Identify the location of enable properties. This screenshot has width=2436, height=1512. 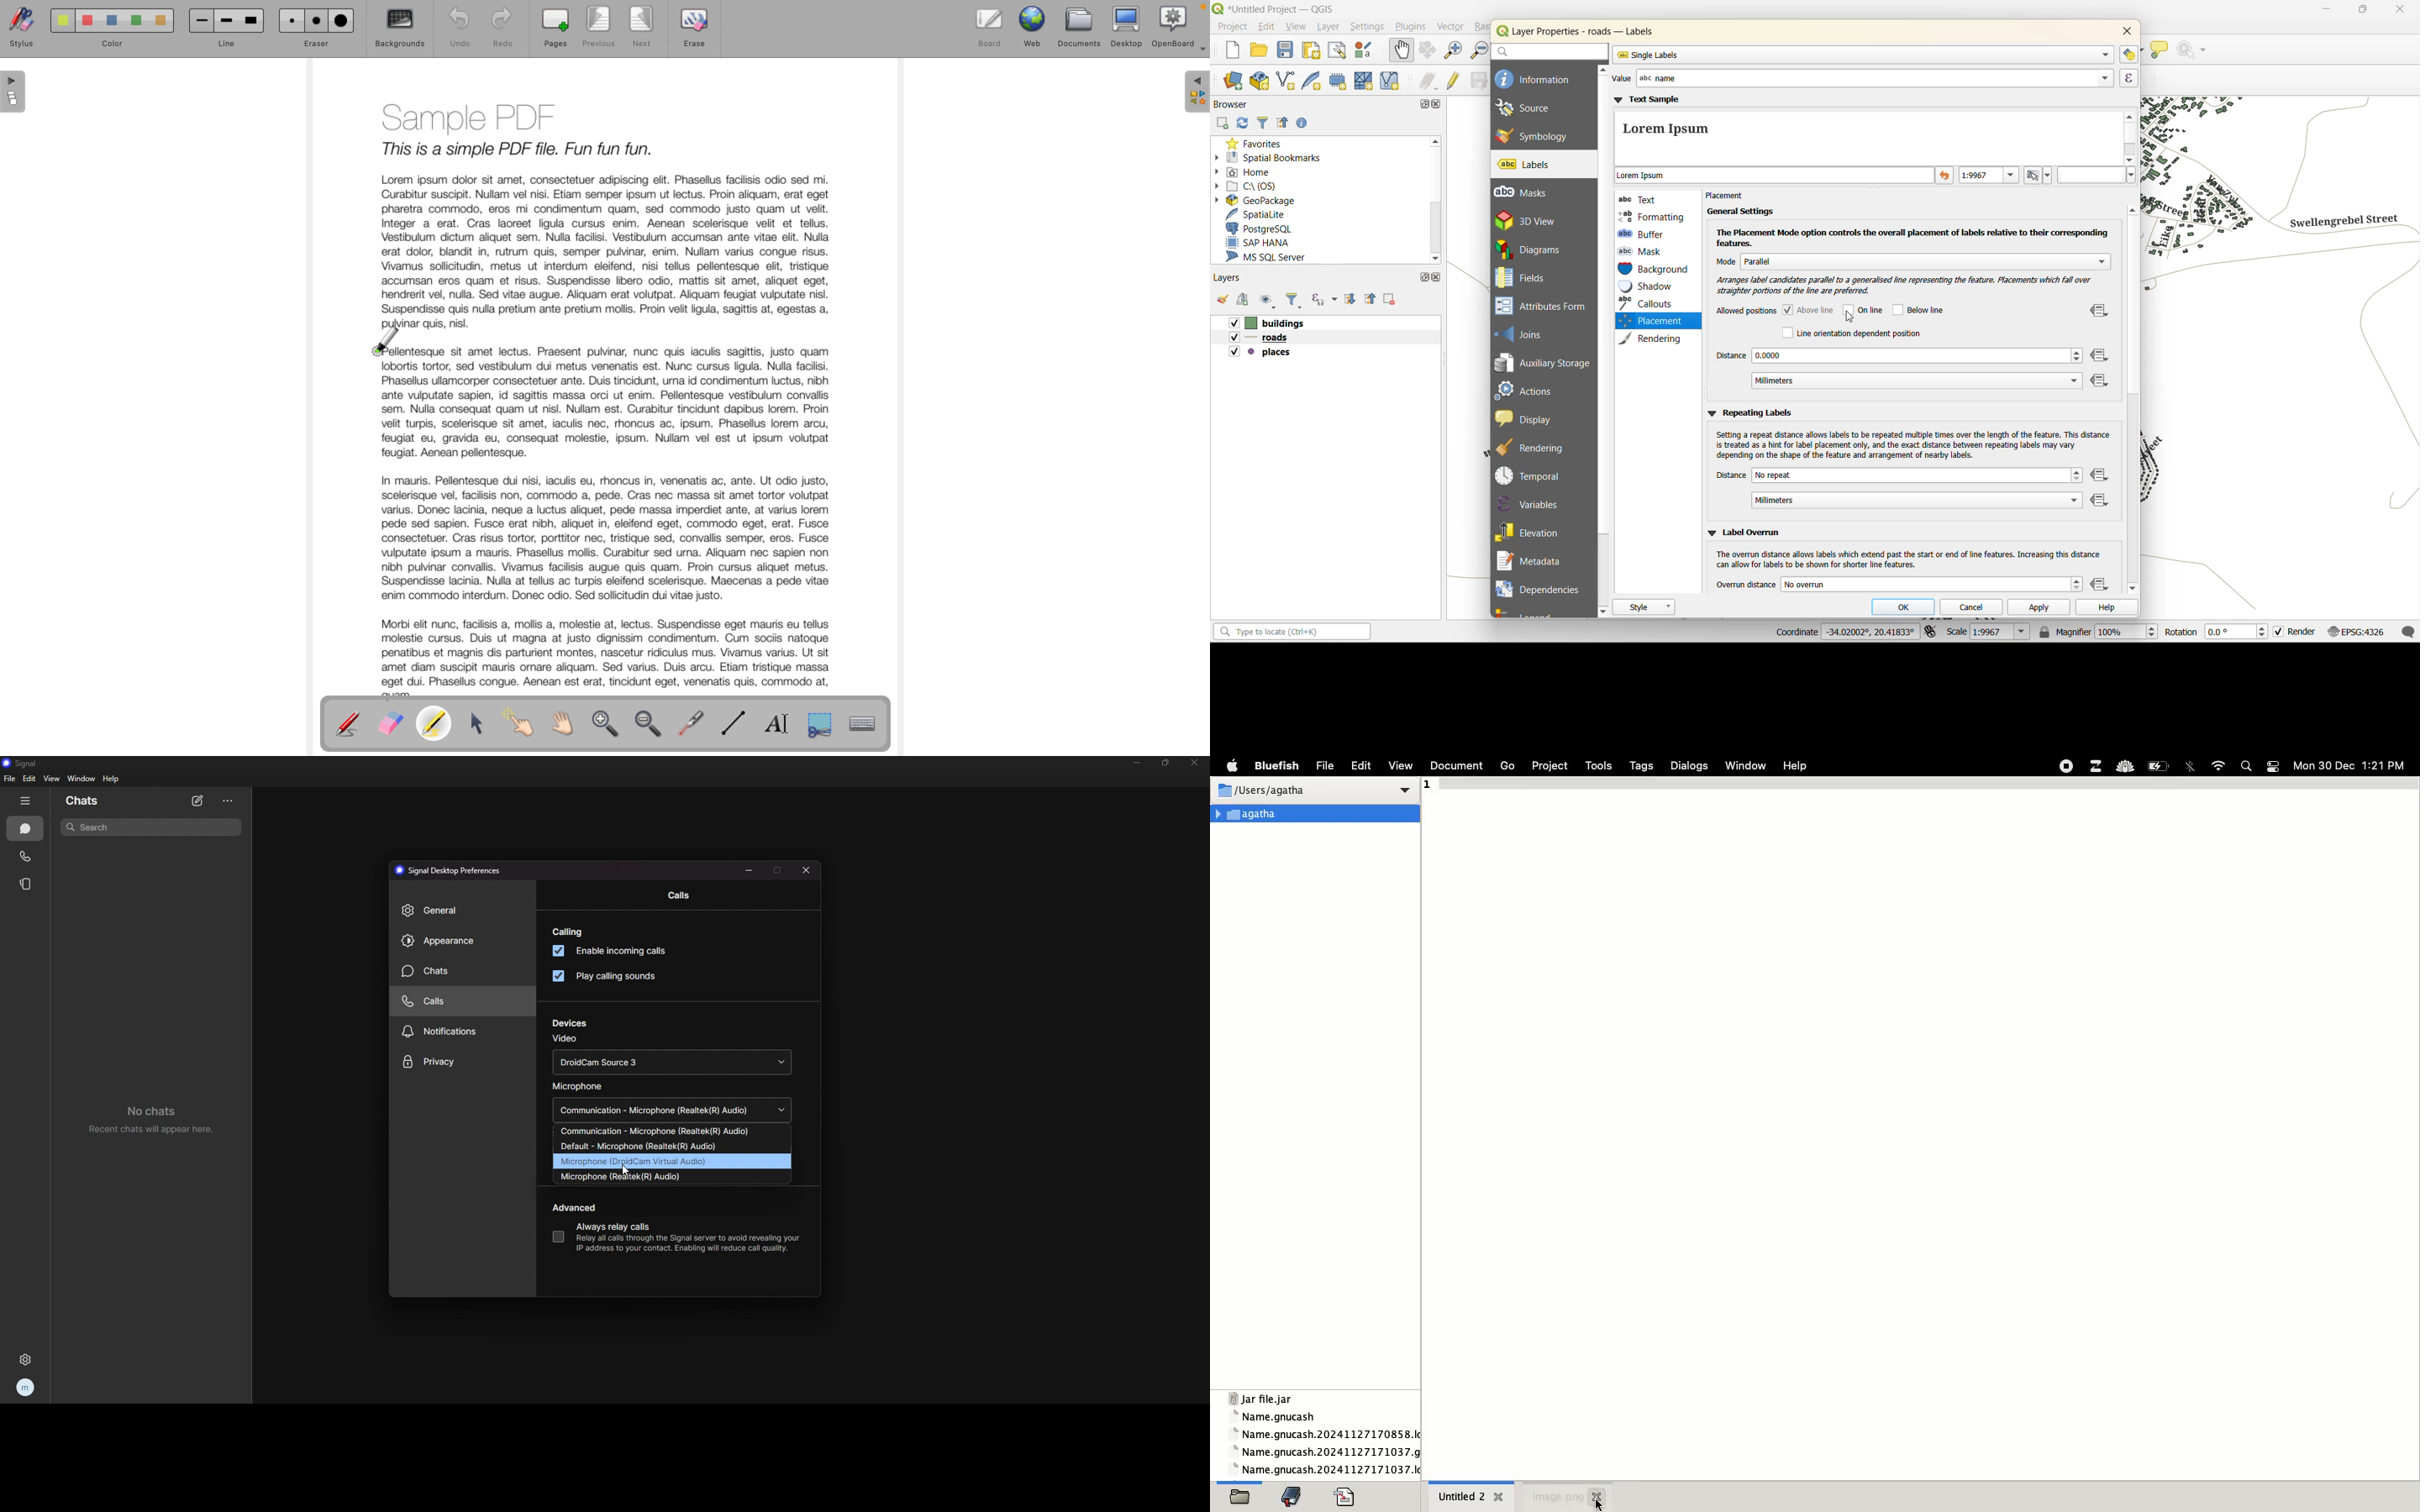
(1304, 123).